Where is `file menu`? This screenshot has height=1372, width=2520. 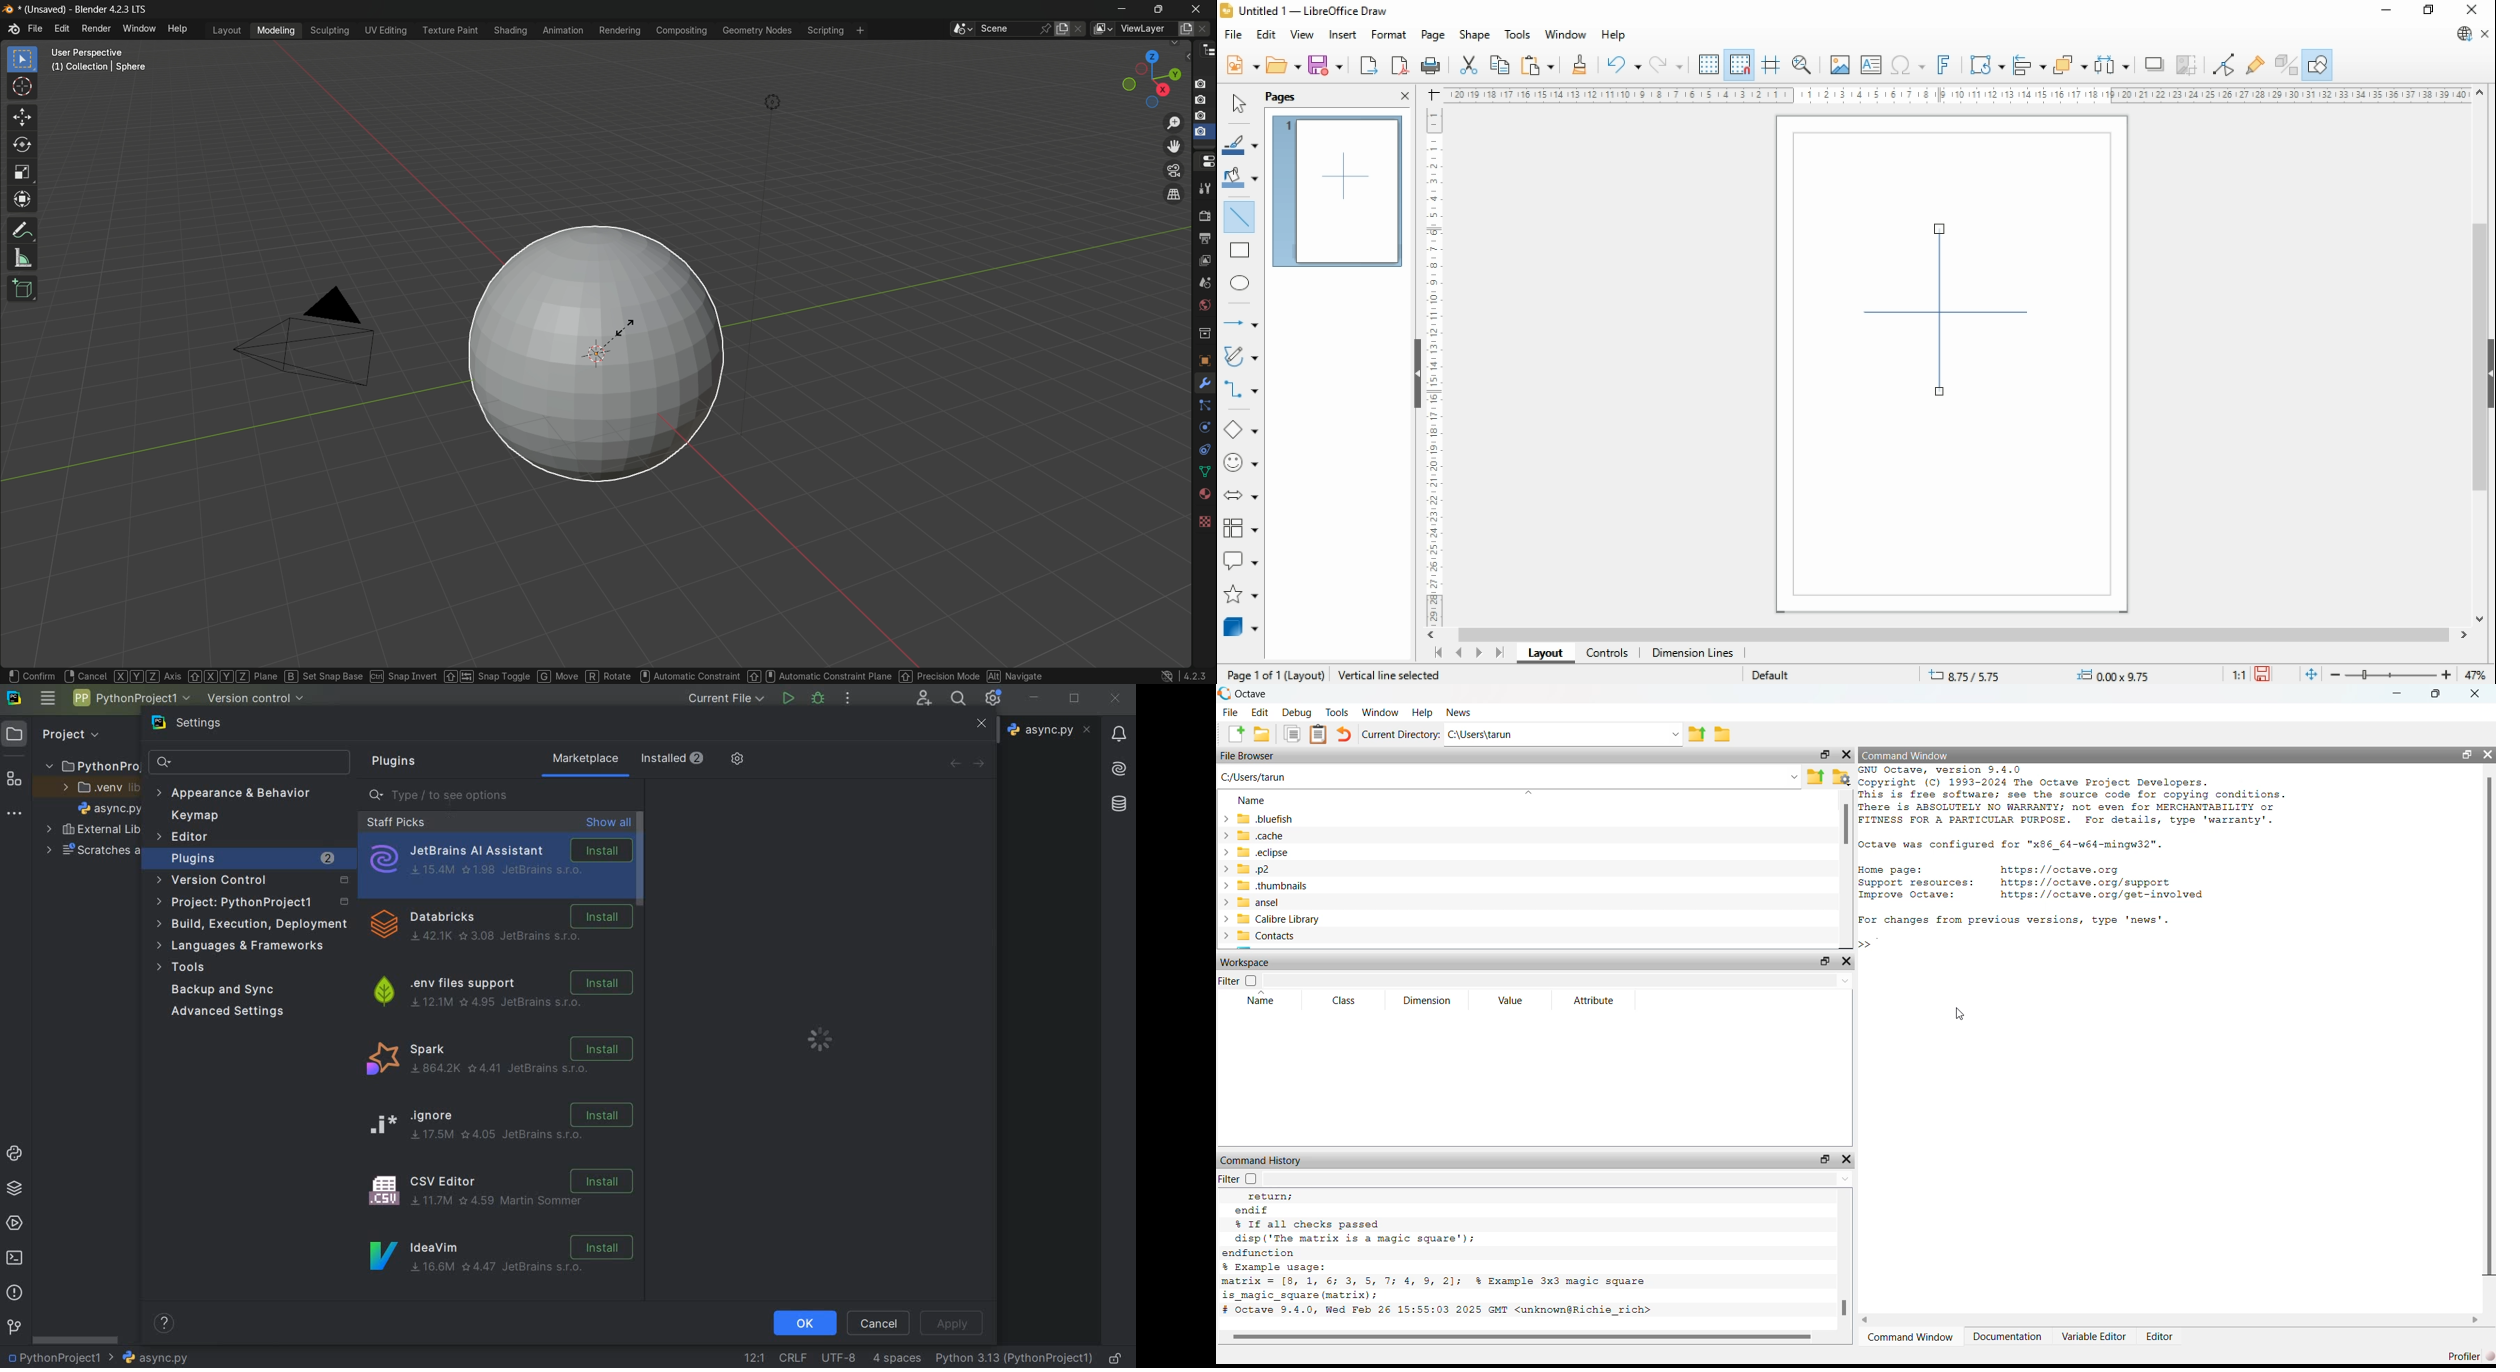 file menu is located at coordinates (36, 30).